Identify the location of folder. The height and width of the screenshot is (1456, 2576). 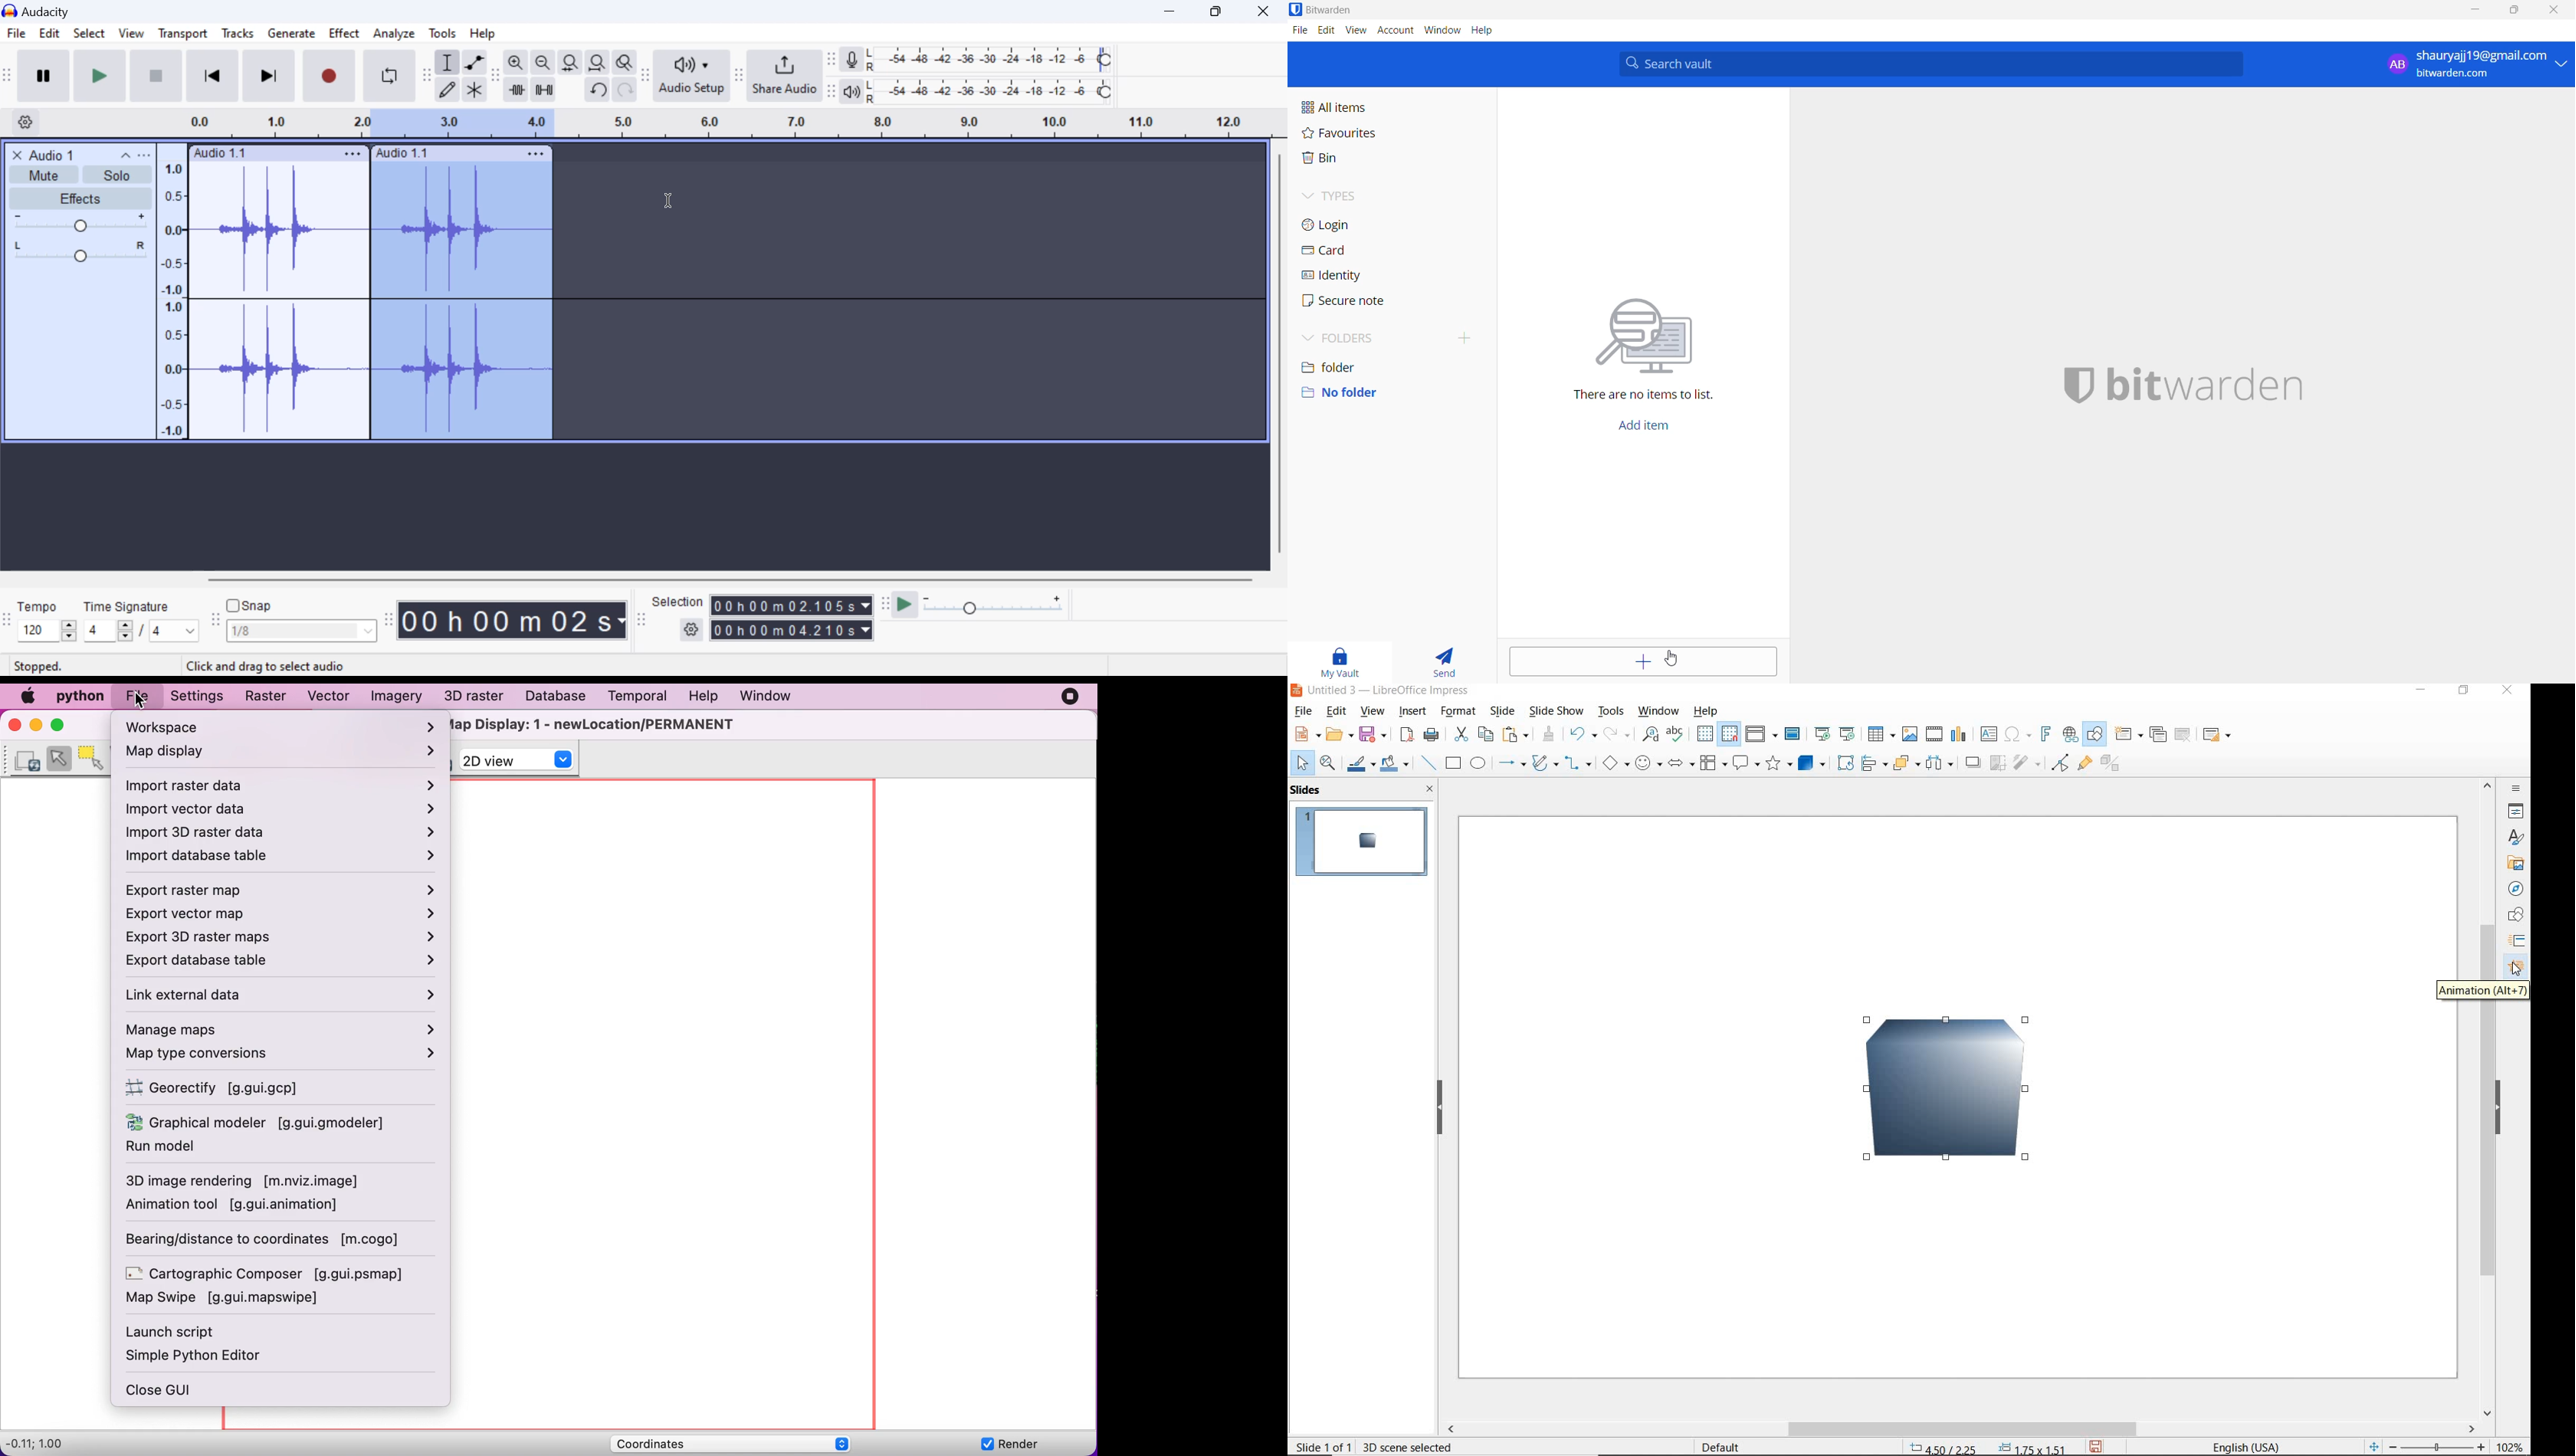
(1389, 364).